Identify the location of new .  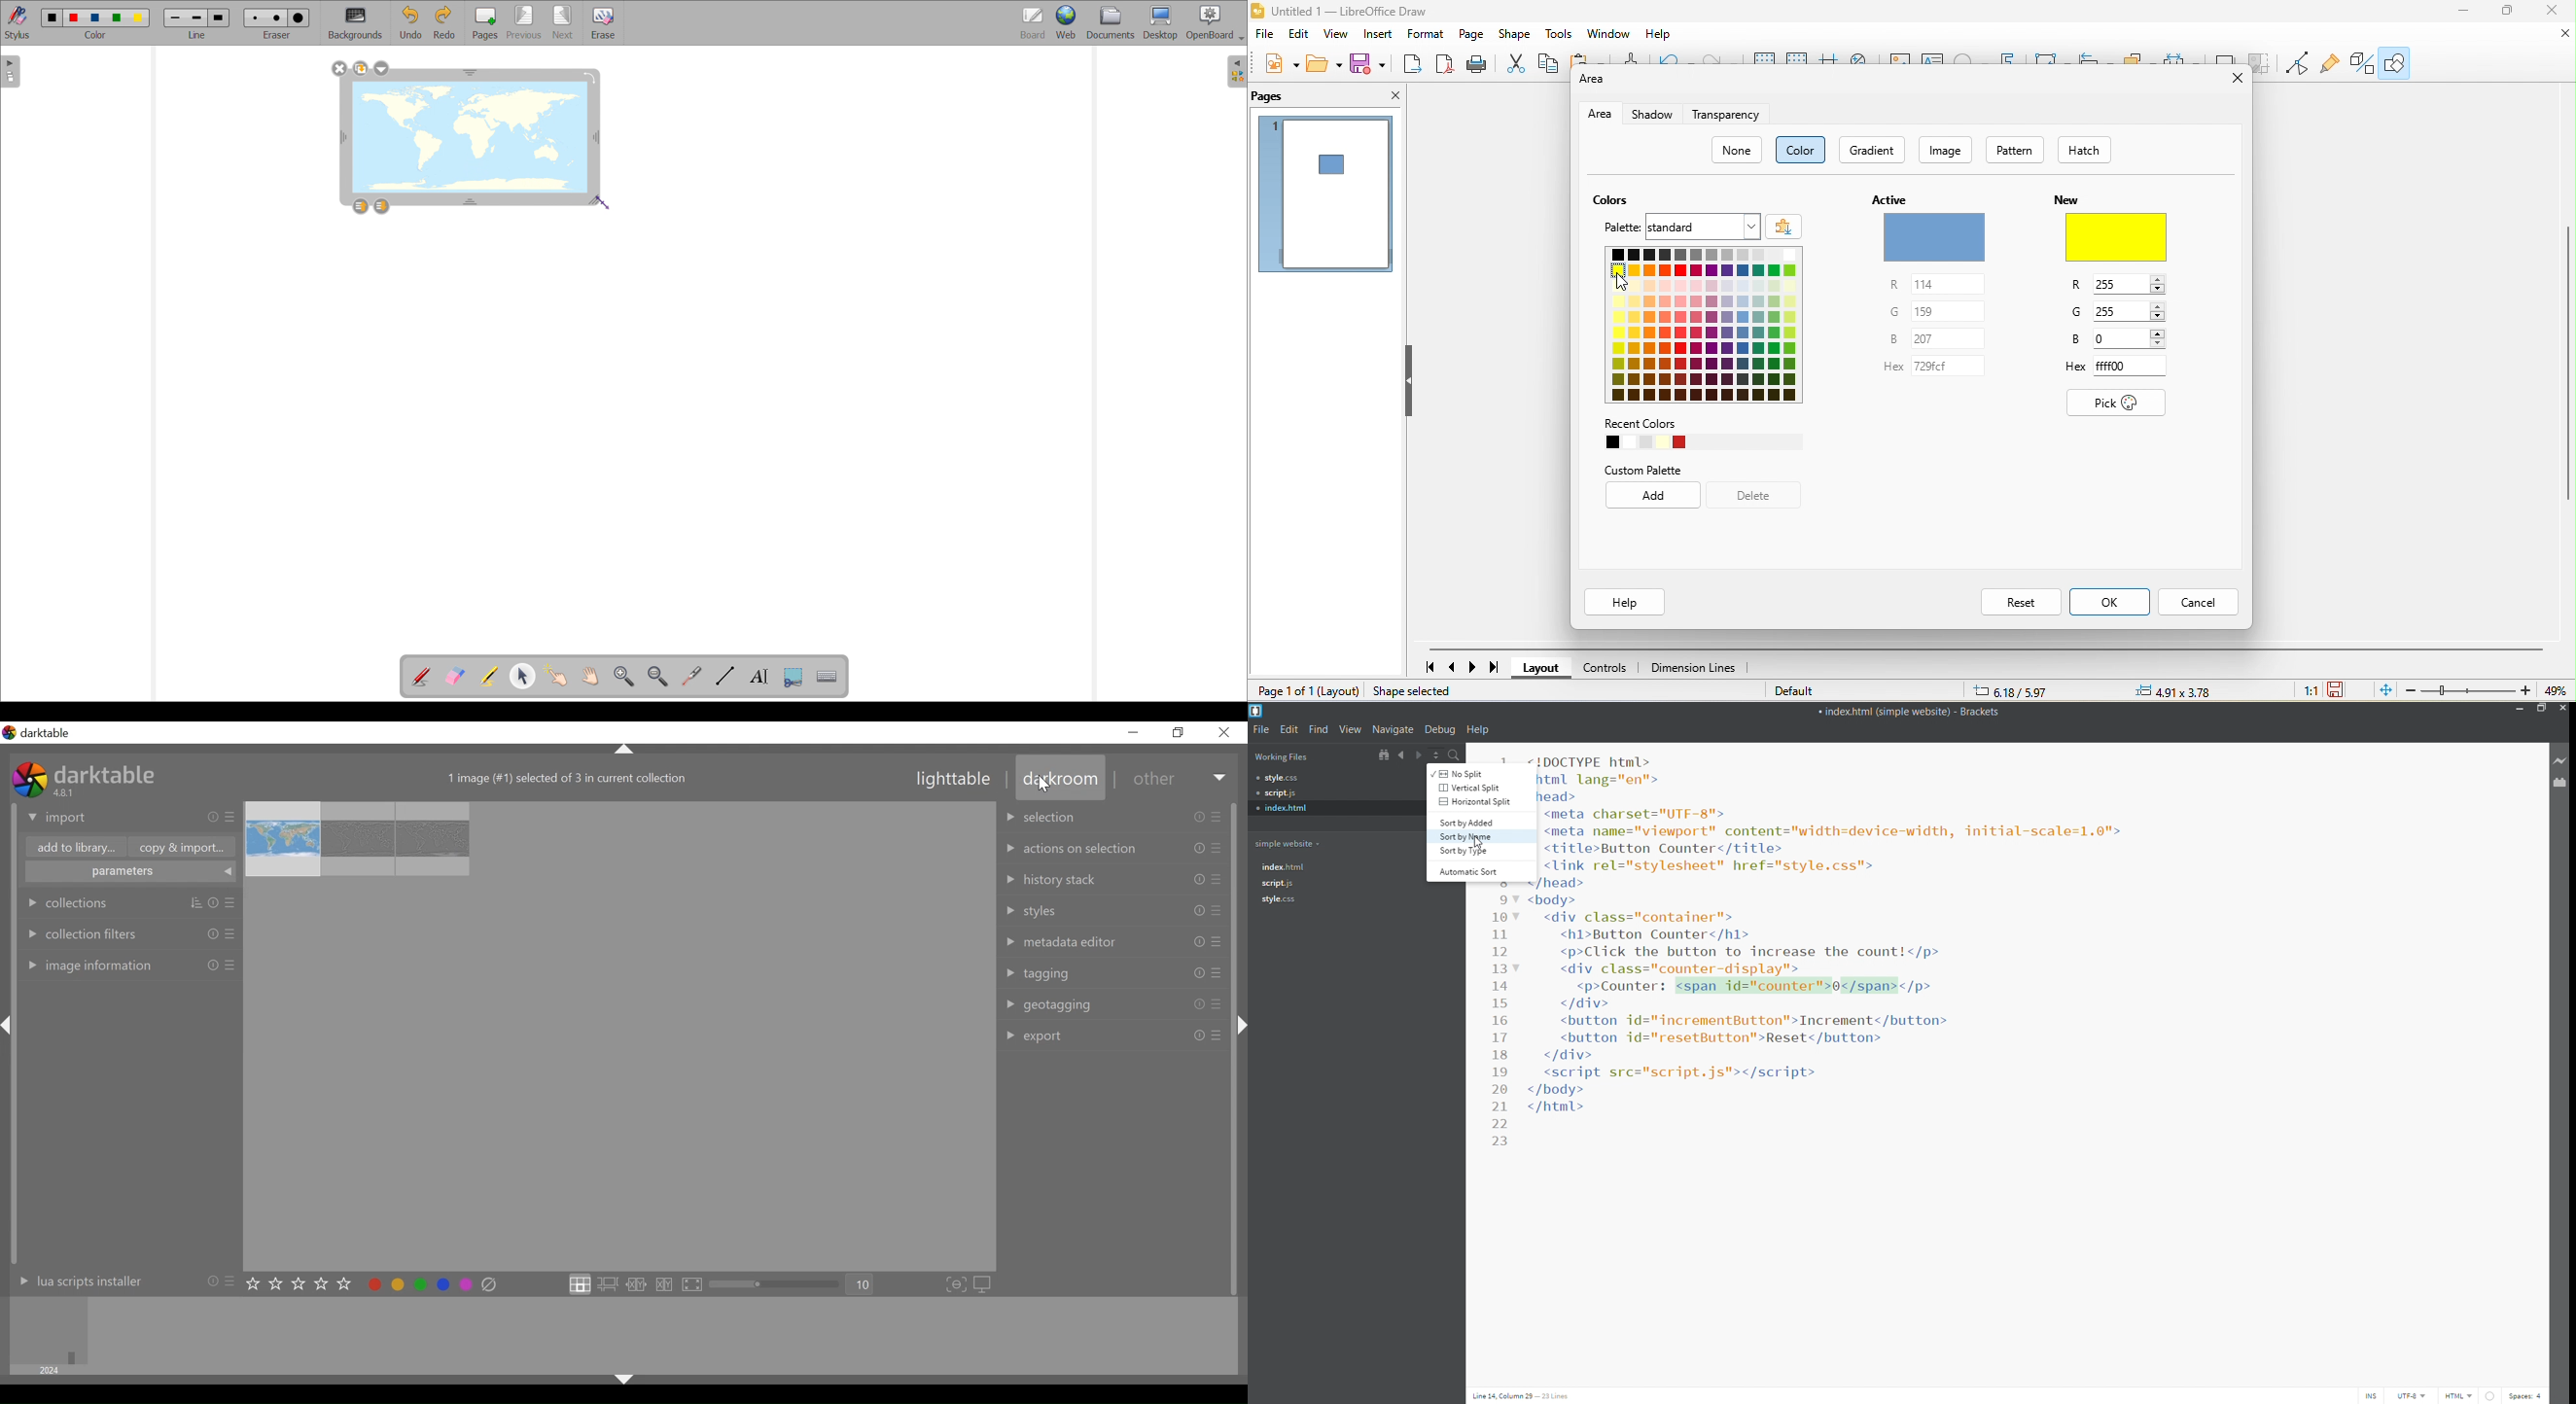
(1281, 60).